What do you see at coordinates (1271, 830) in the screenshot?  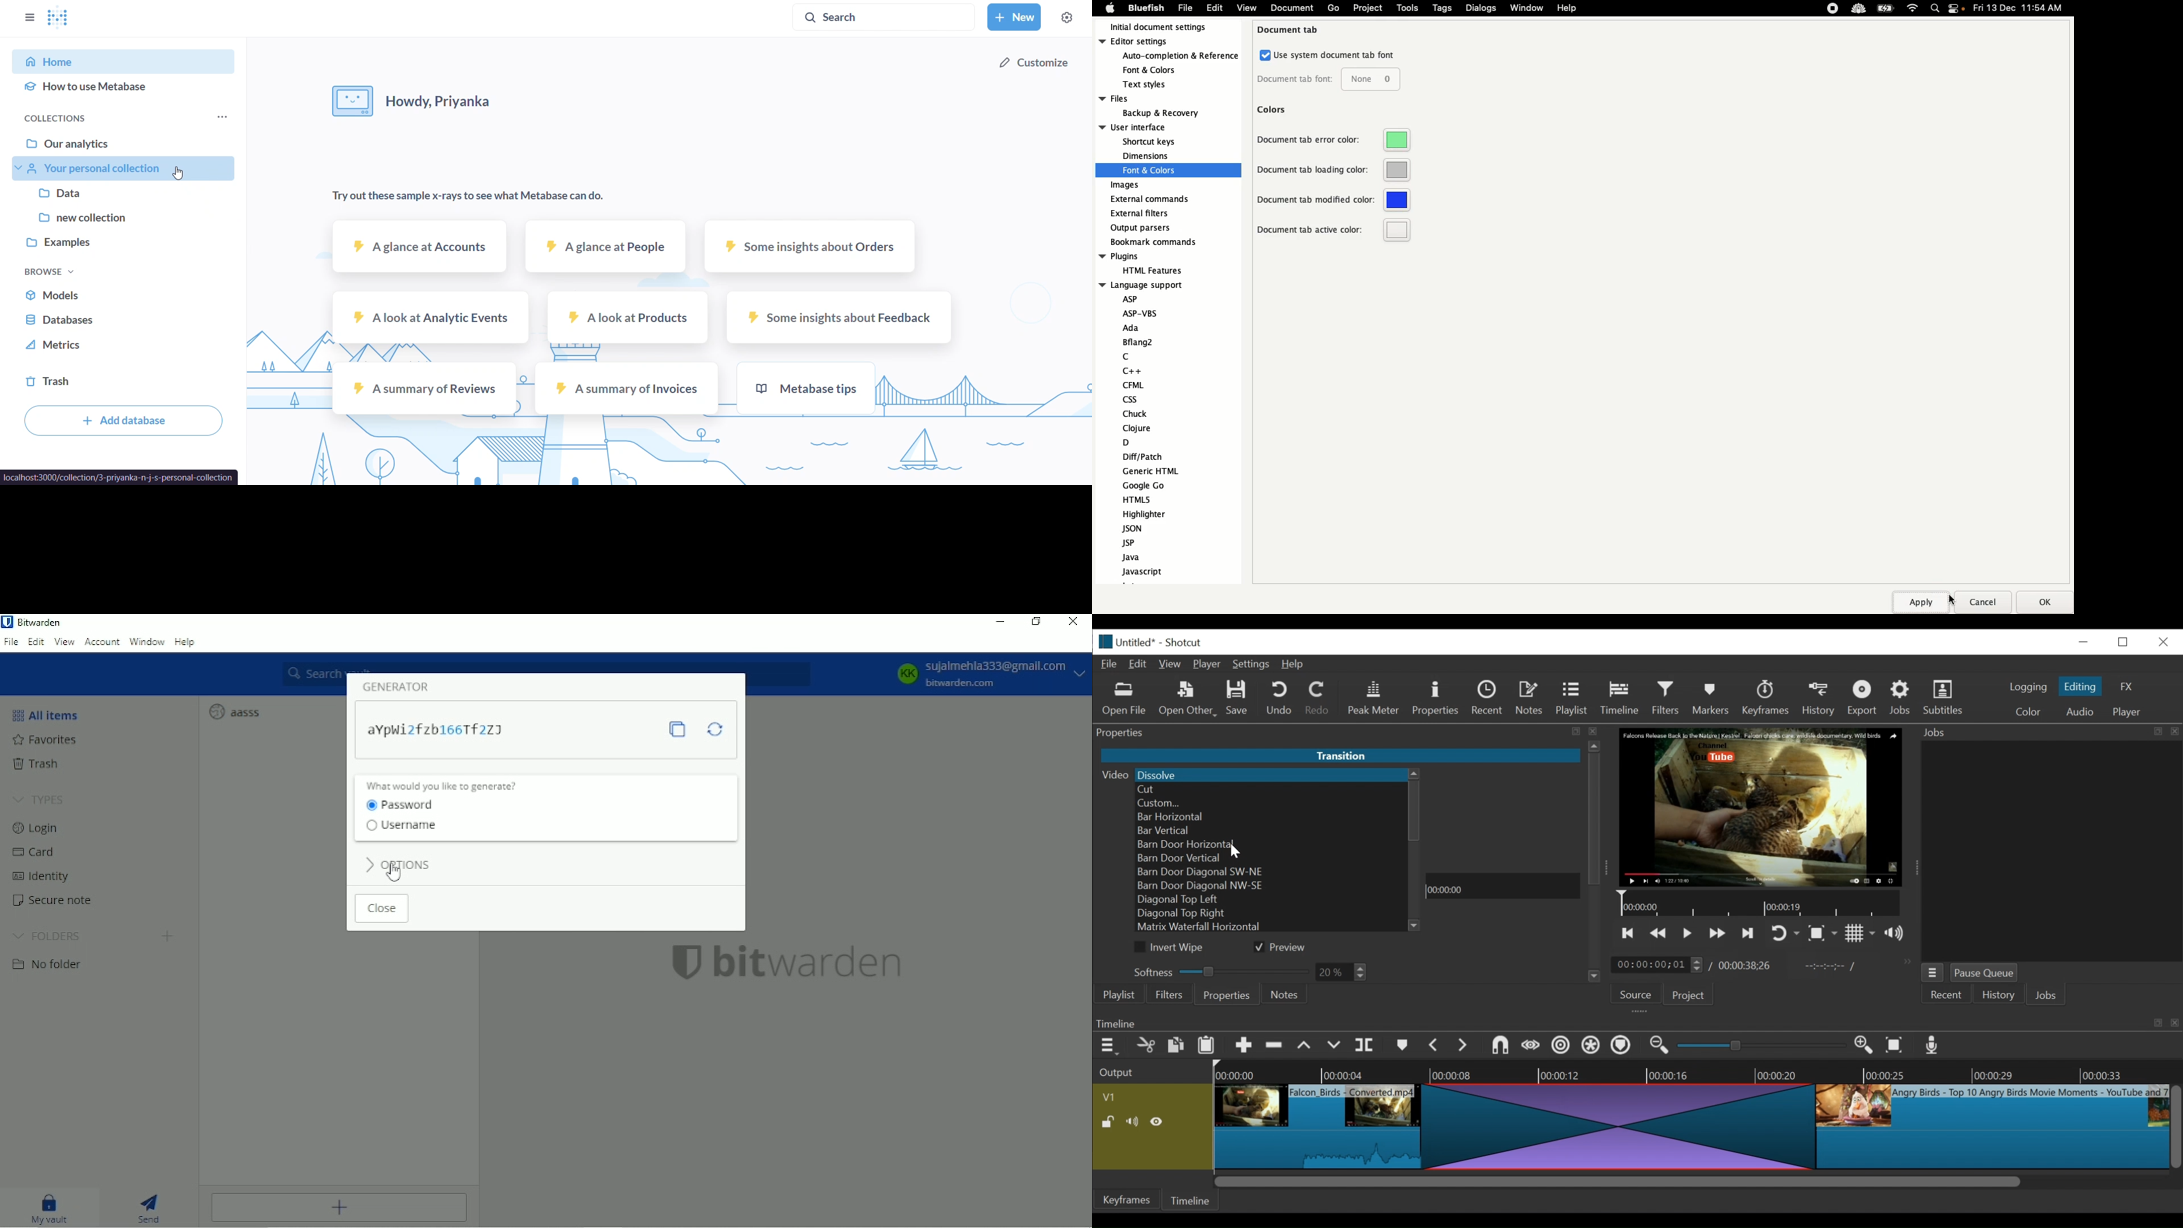 I see `Bar Vertical` at bounding box center [1271, 830].